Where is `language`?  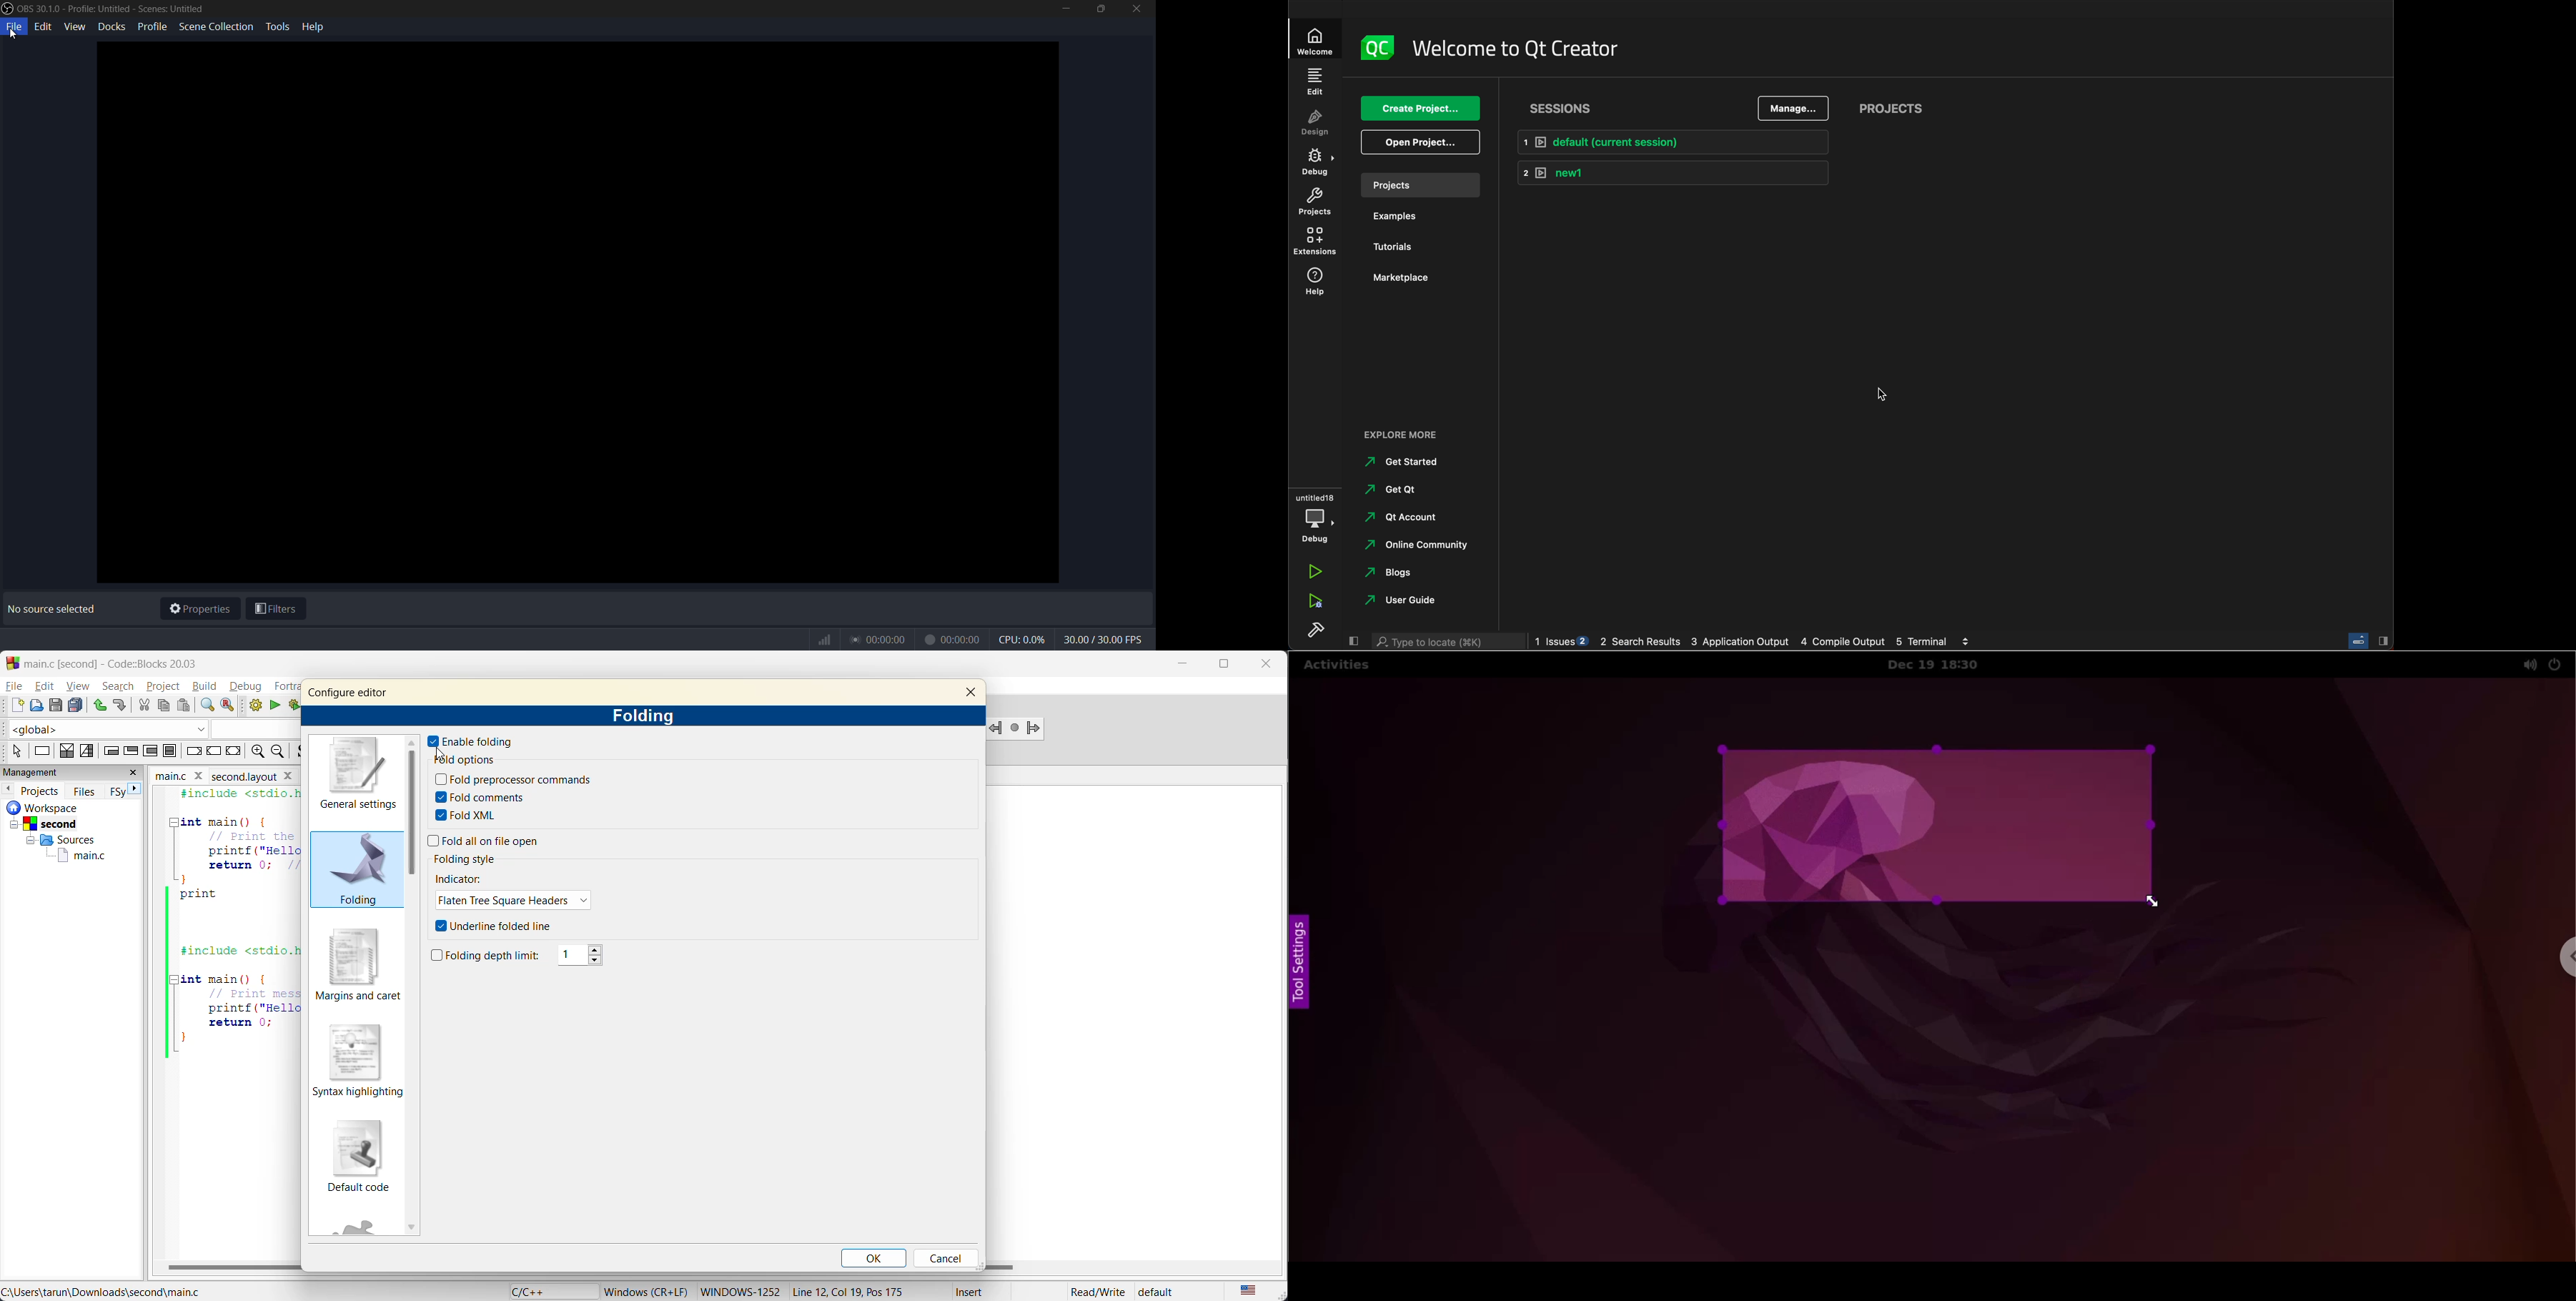
language is located at coordinates (545, 1291).